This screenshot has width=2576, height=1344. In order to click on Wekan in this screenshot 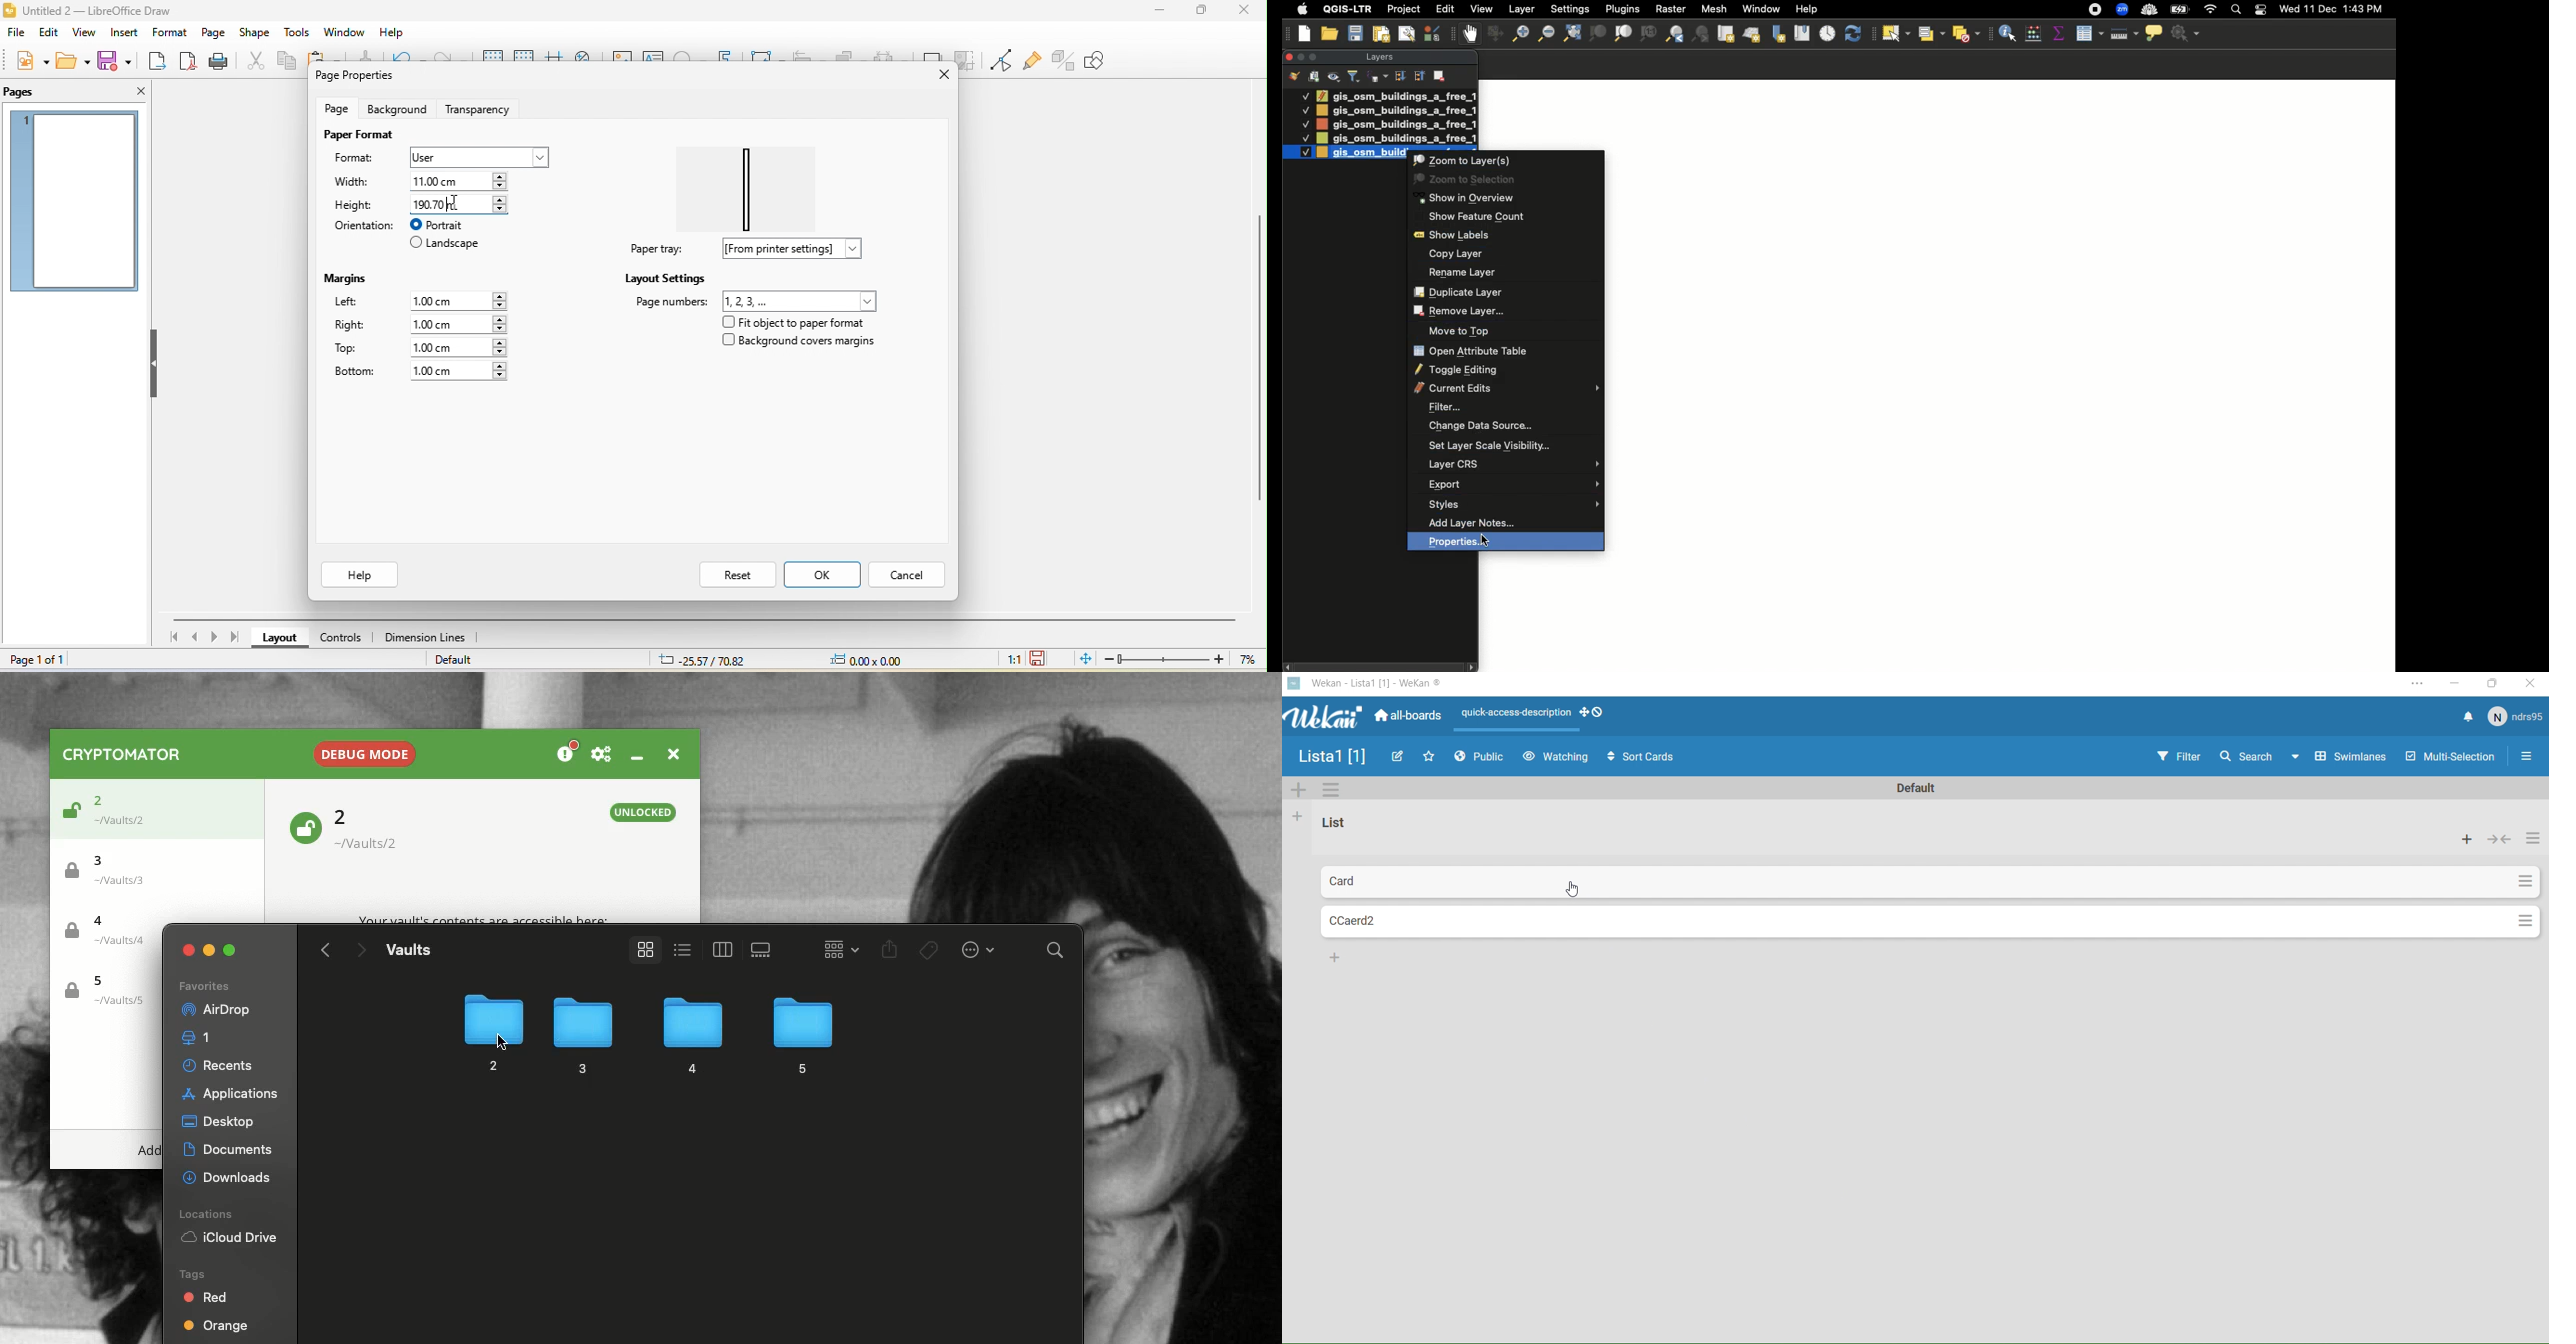, I will do `click(1376, 684)`.